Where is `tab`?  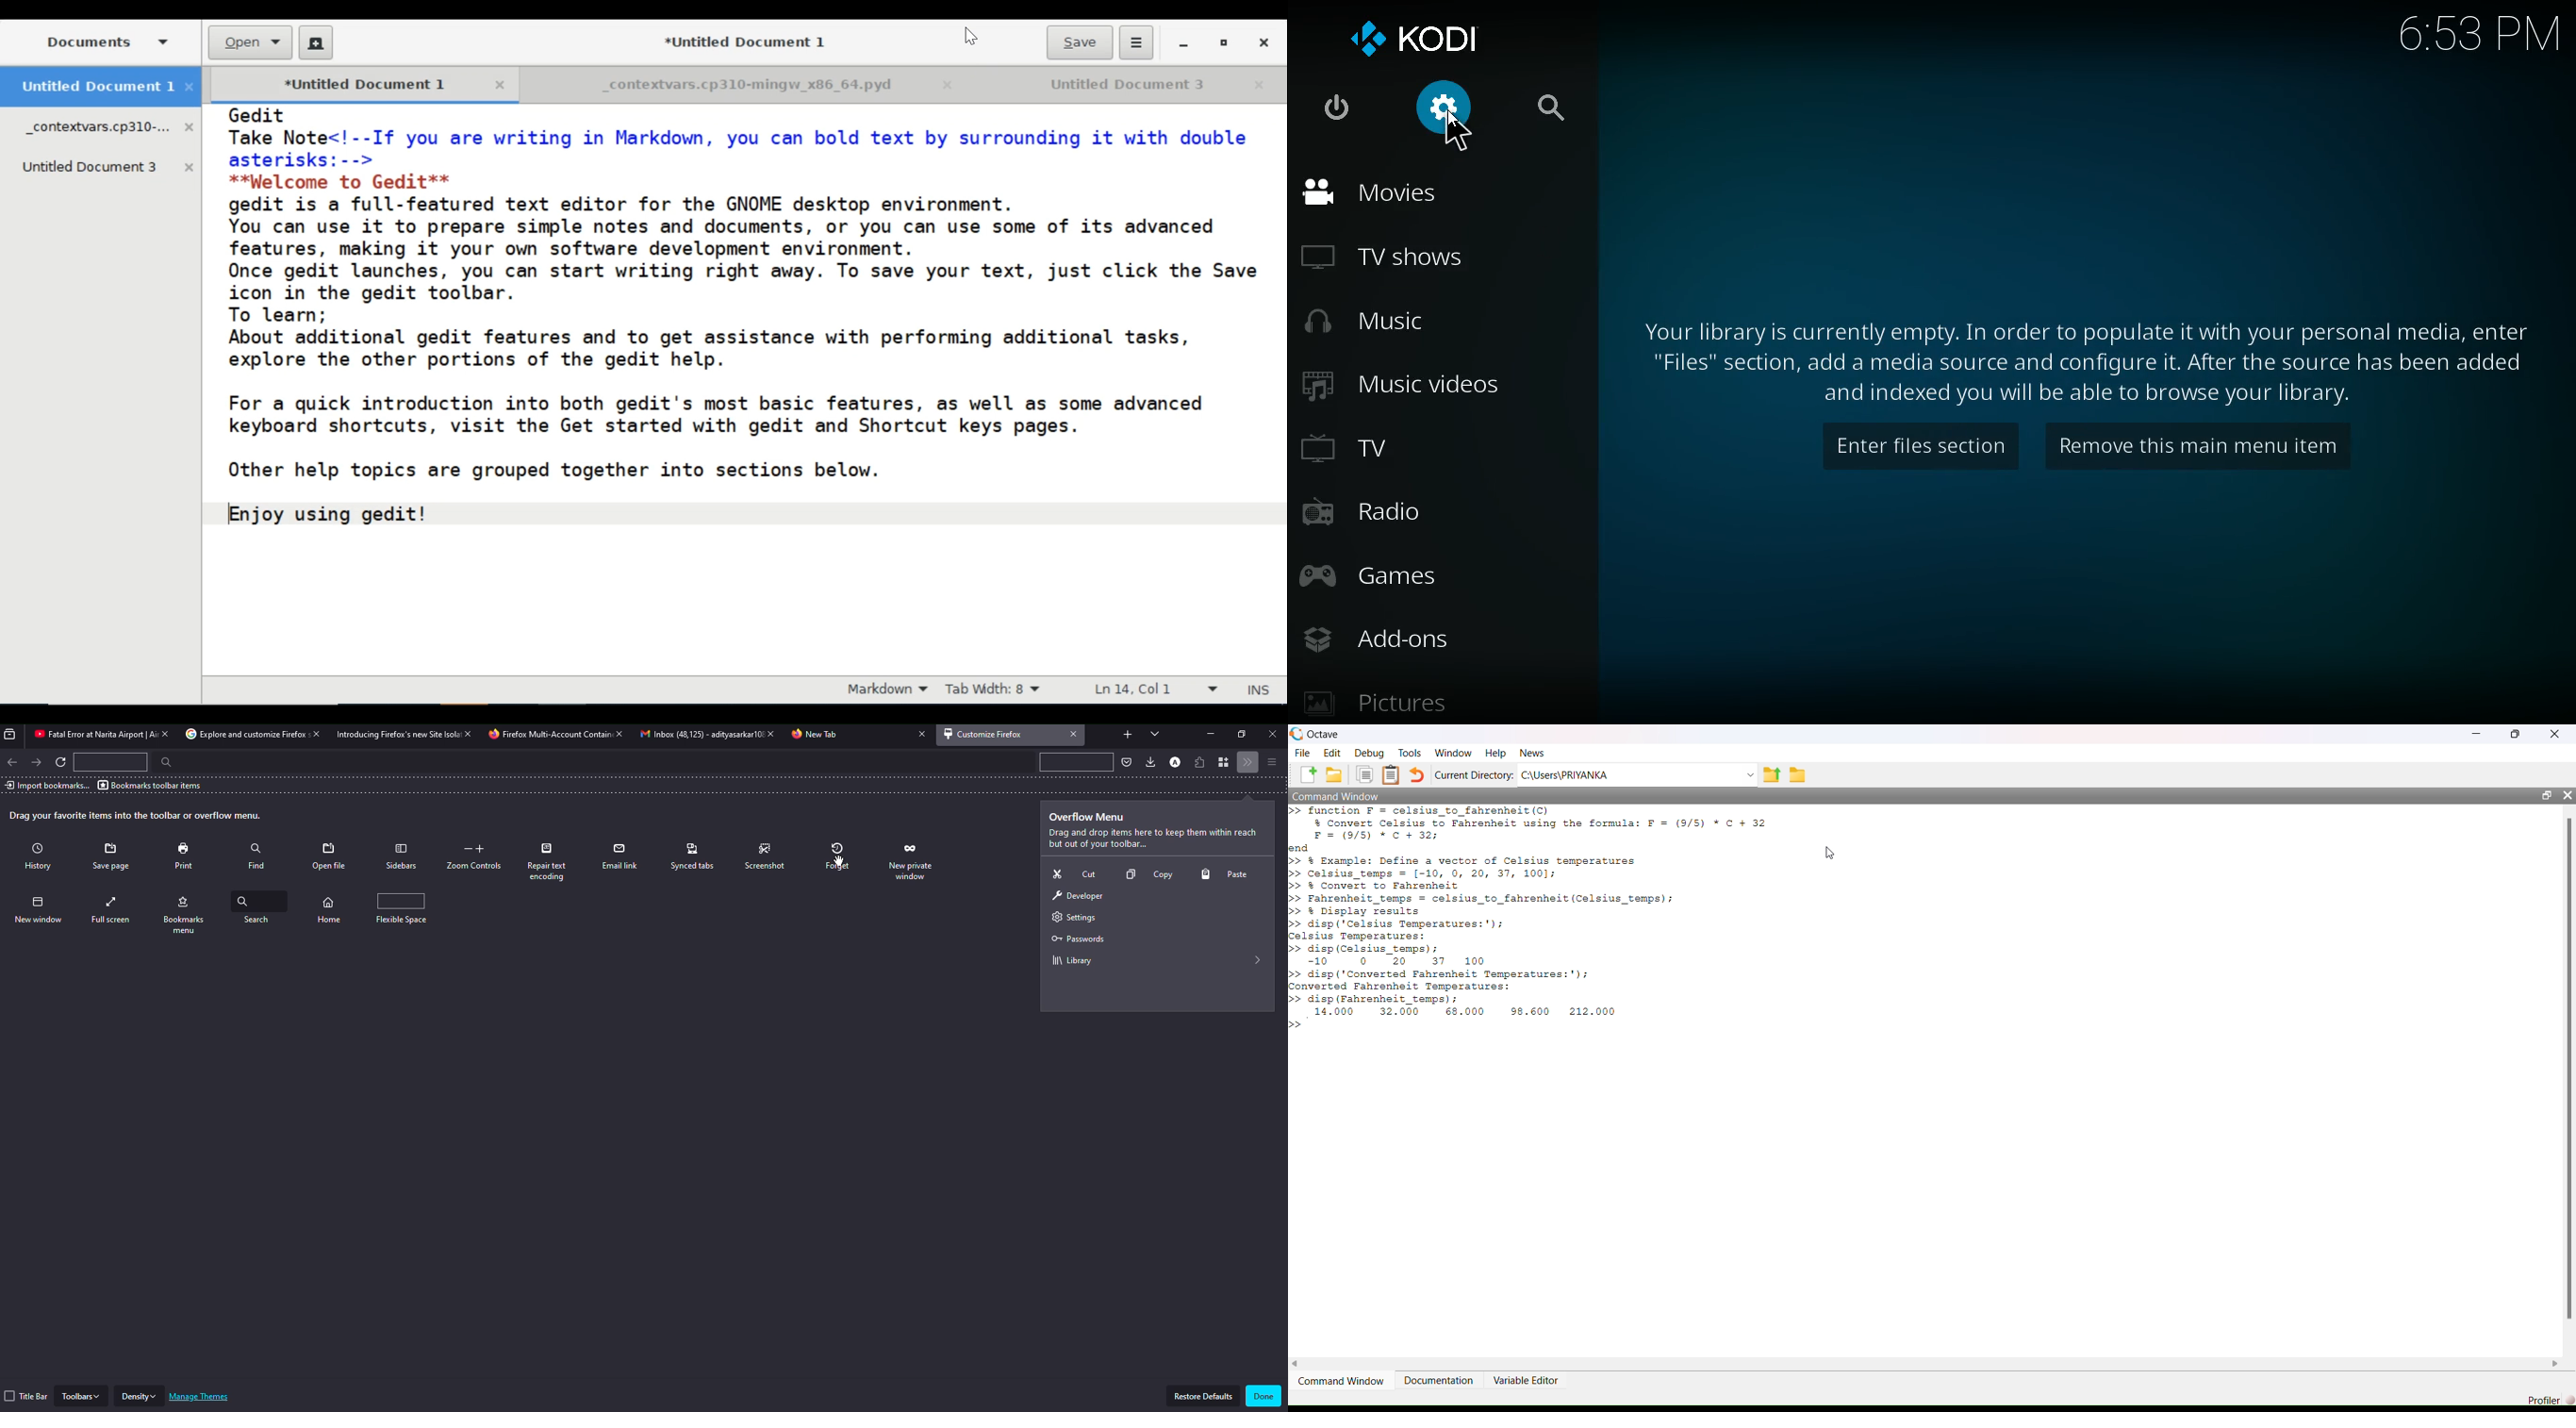
tab is located at coordinates (548, 735).